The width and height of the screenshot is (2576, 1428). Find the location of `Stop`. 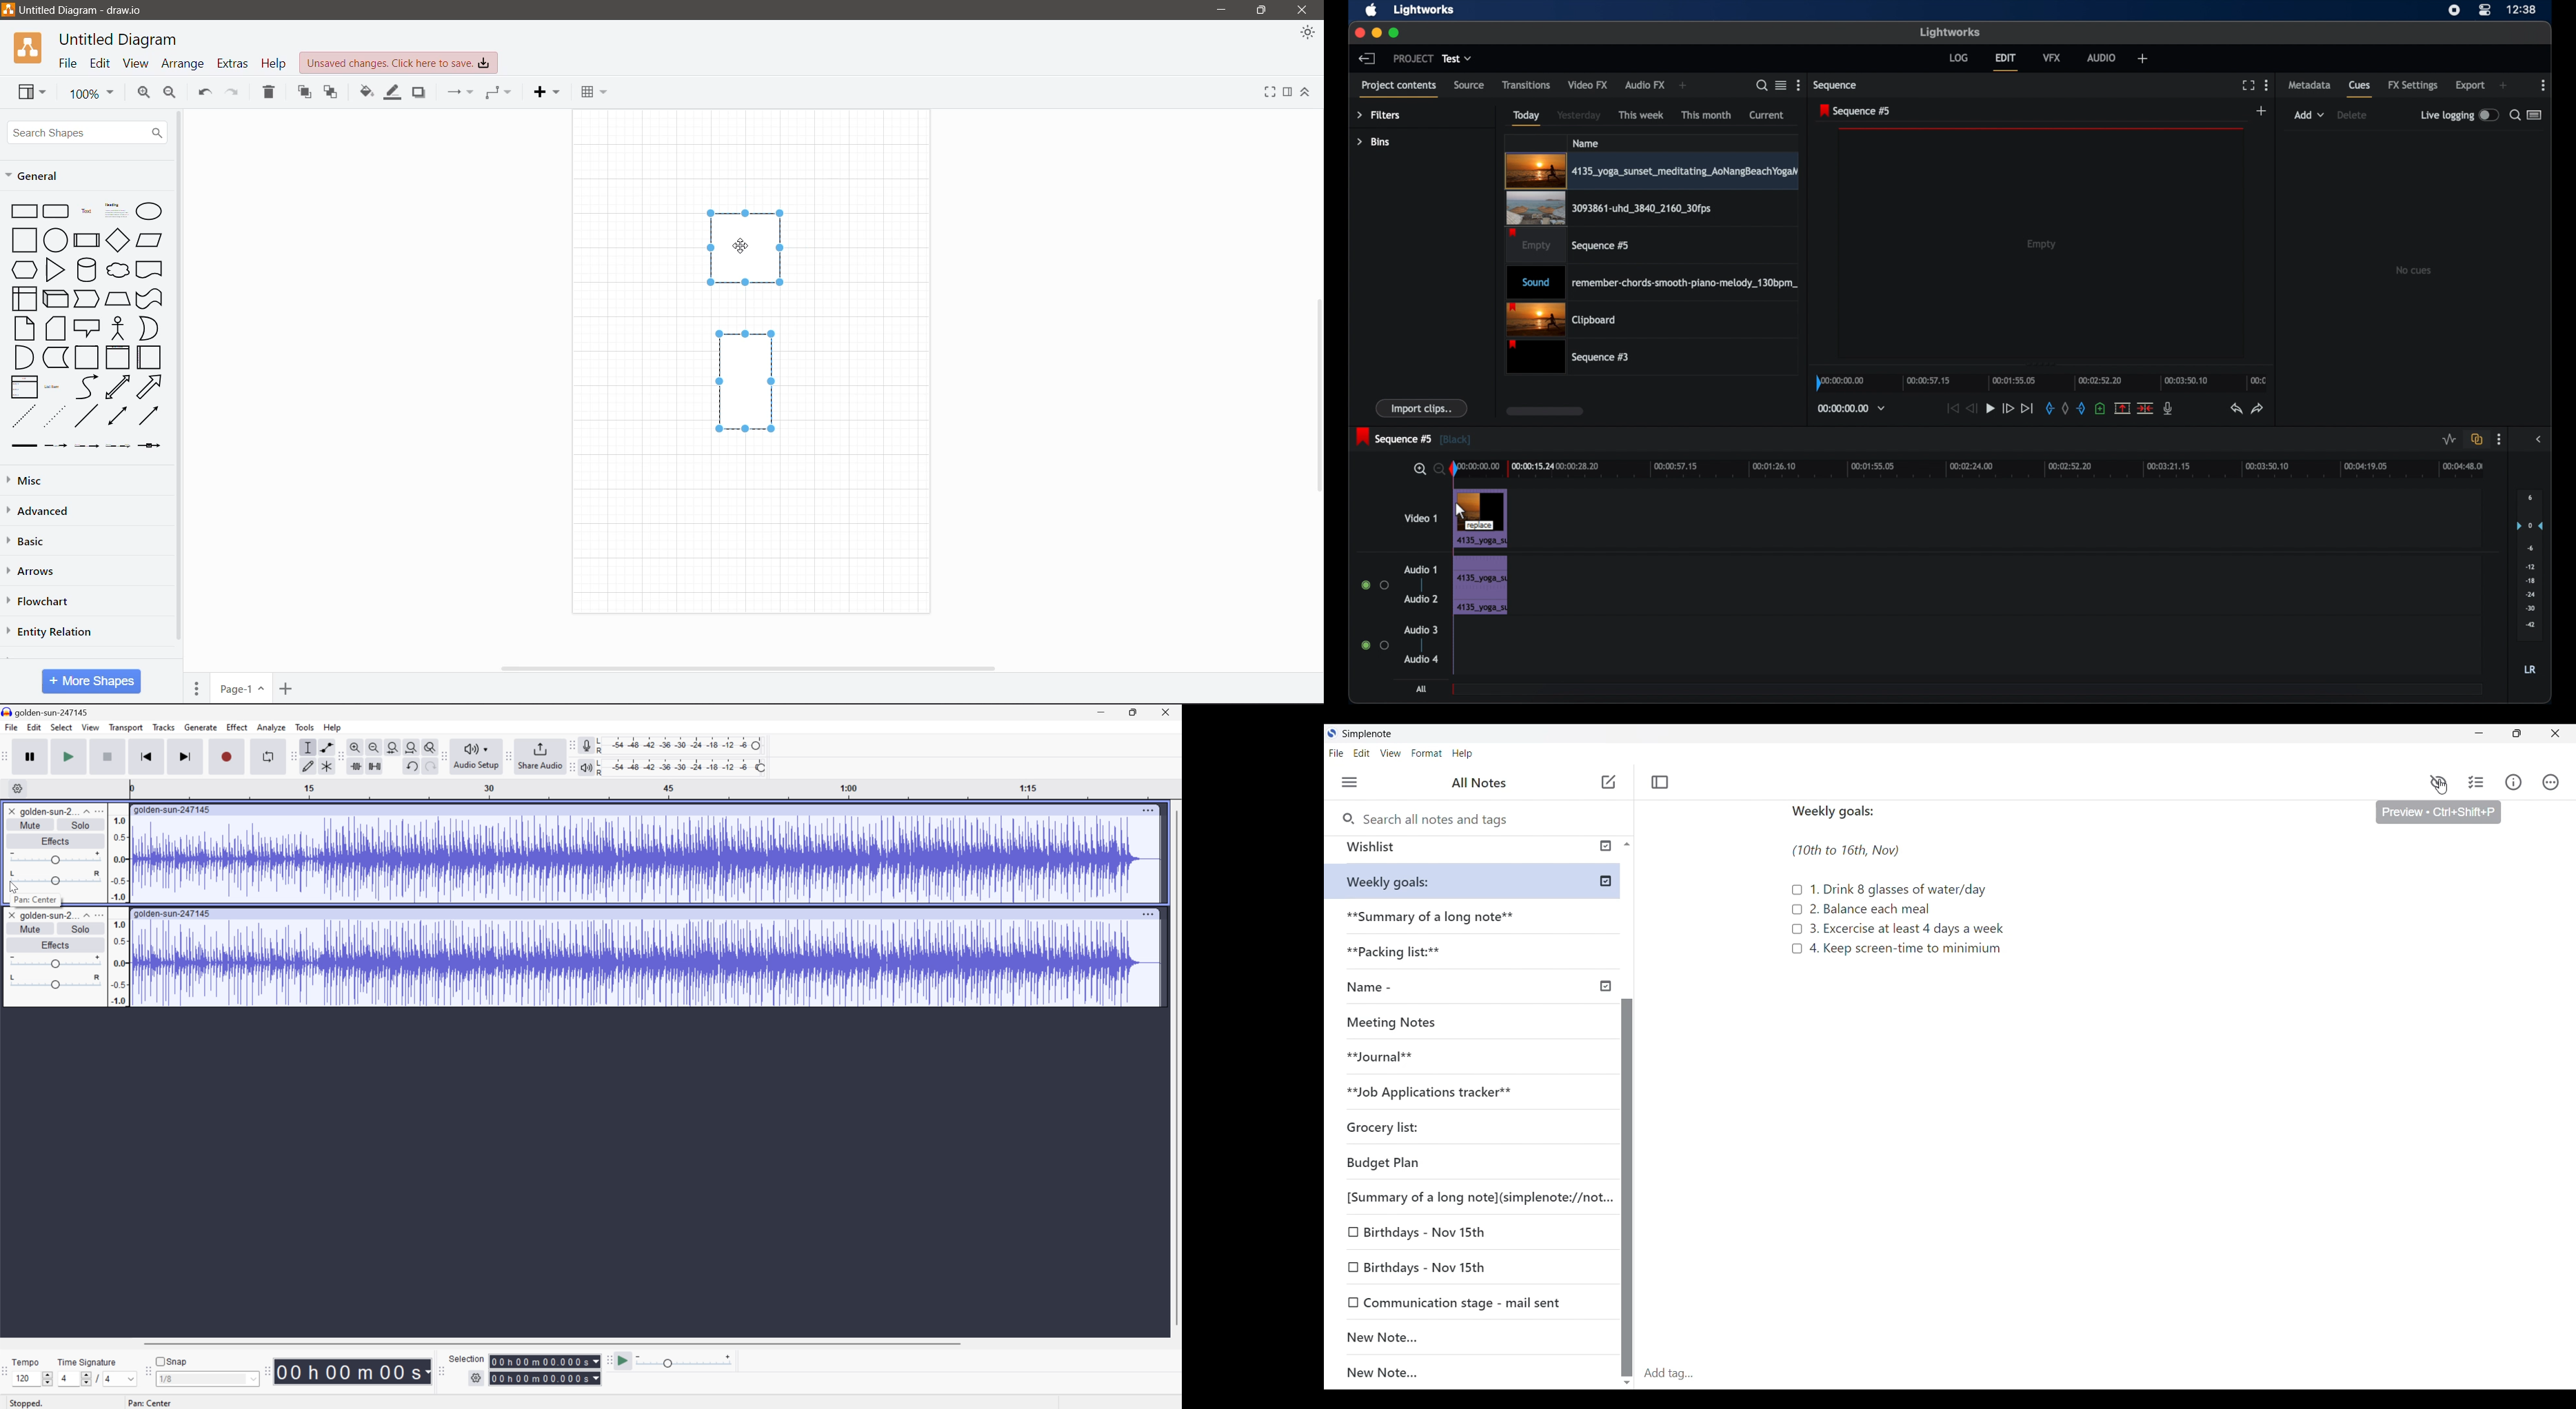

Stop is located at coordinates (107, 757).